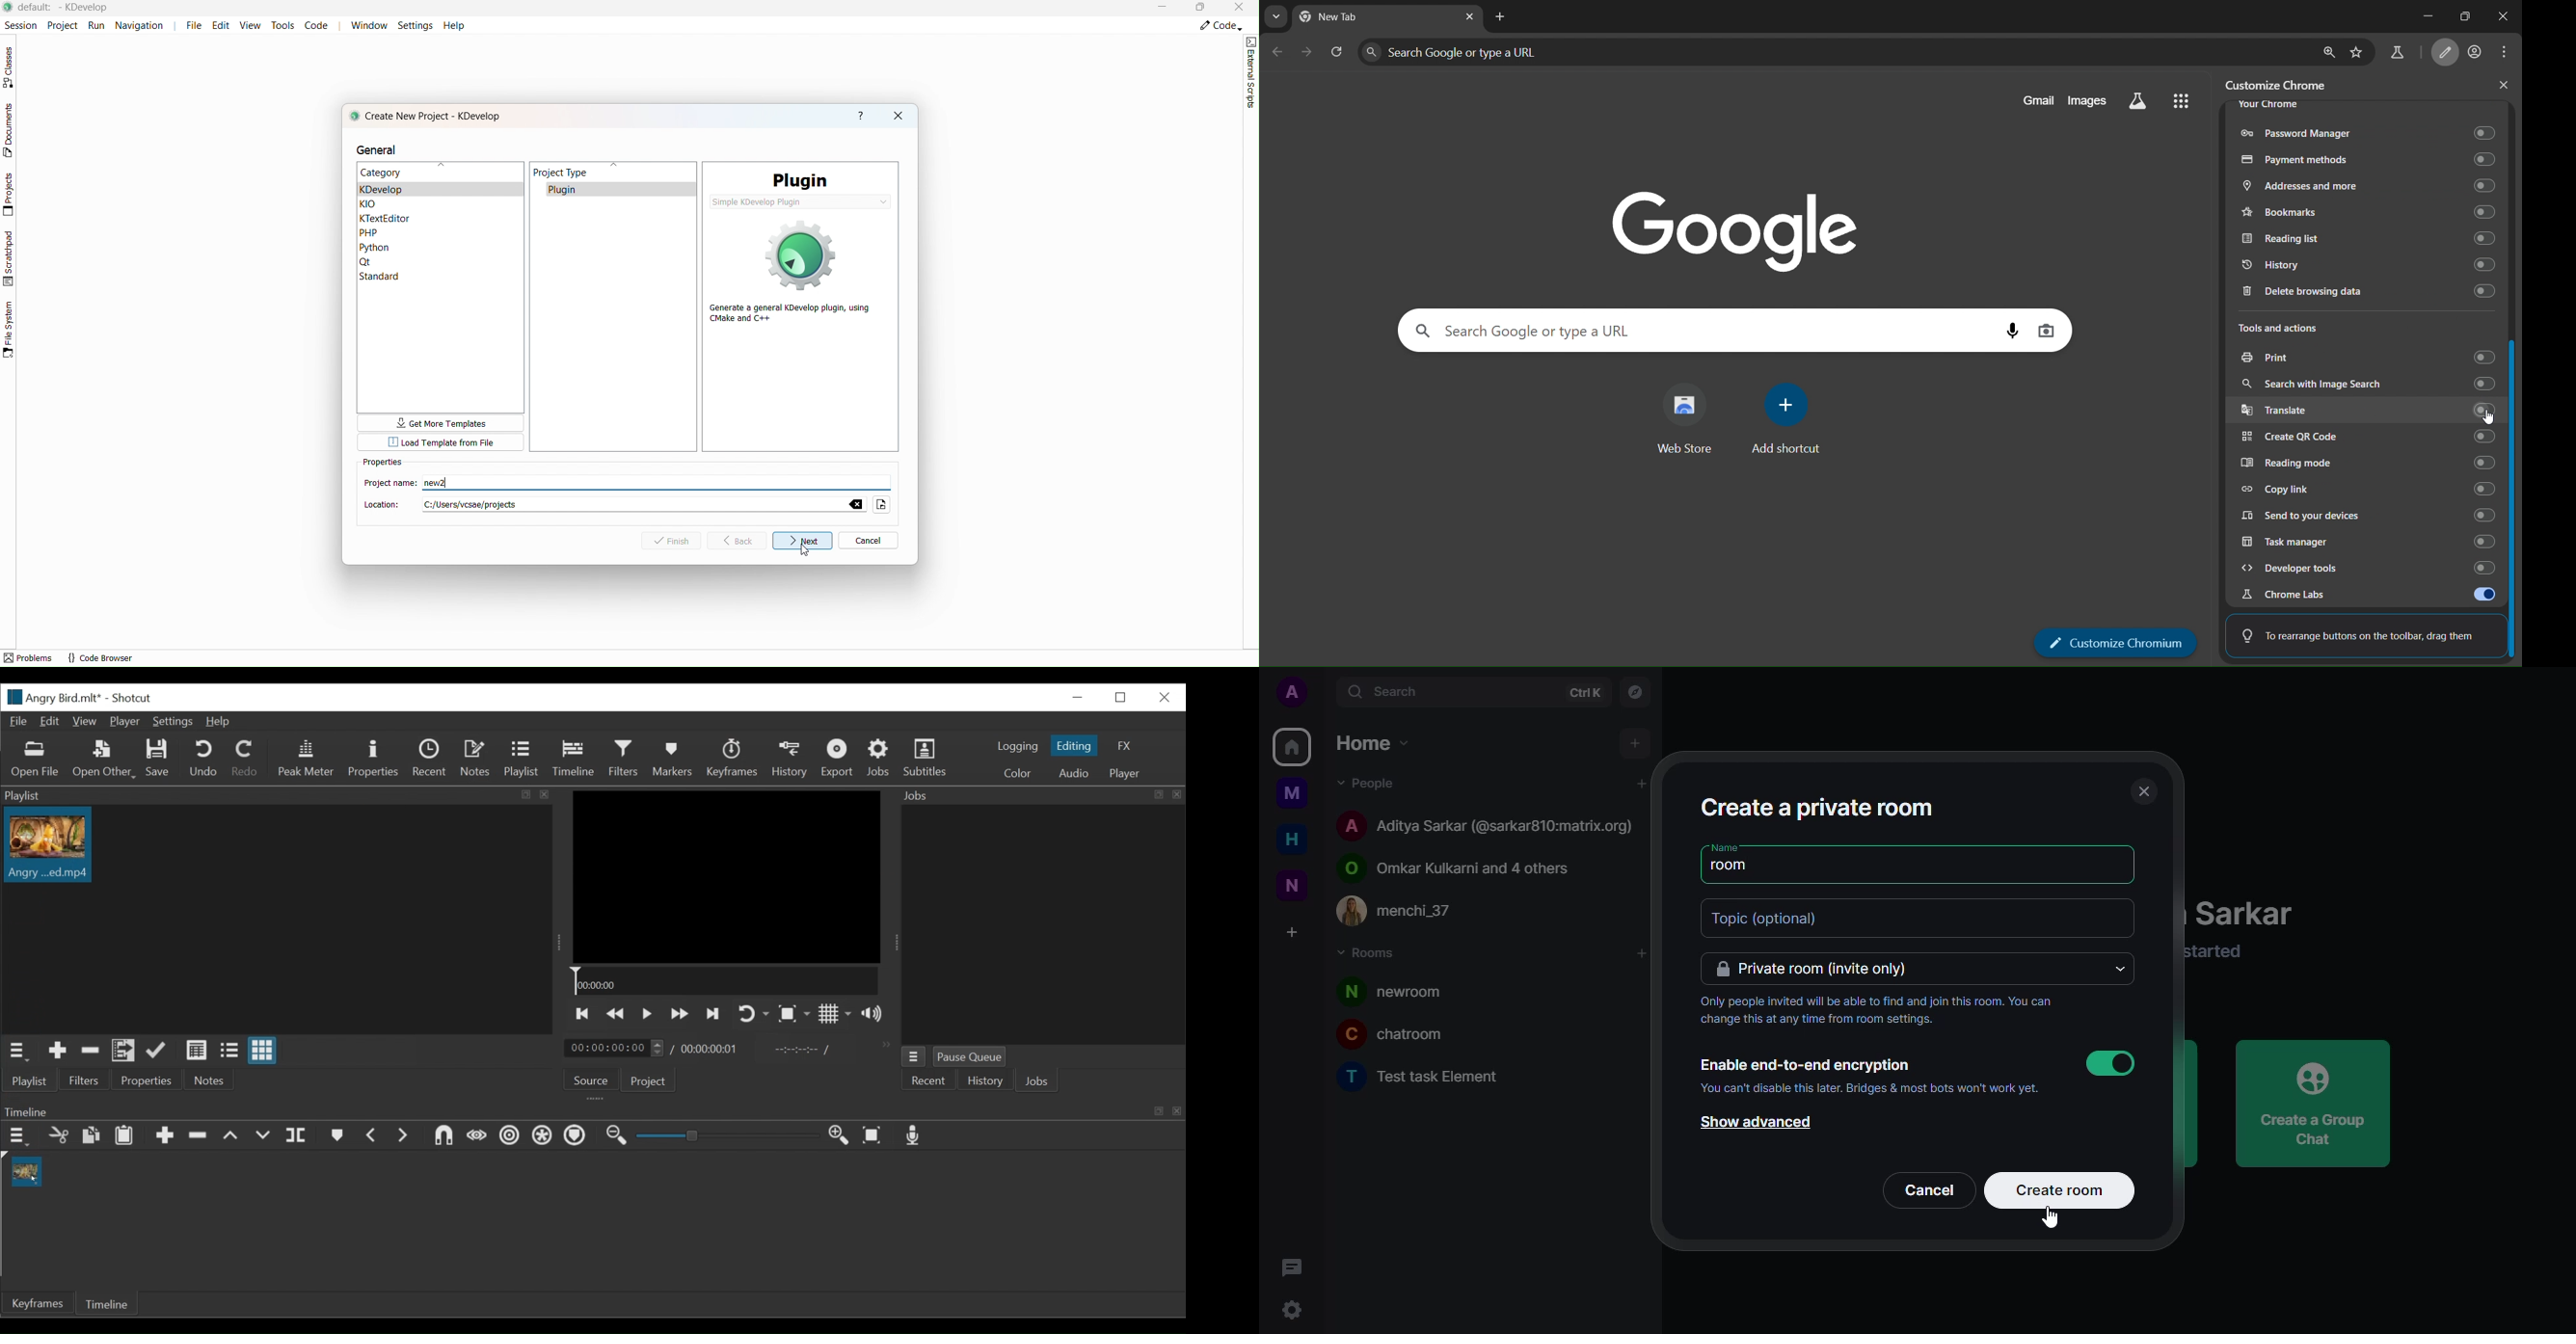 The height and width of the screenshot is (1344, 2576). What do you see at coordinates (476, 758) in the screenshot?
I see `Notes` at bounding box center [476, 758].